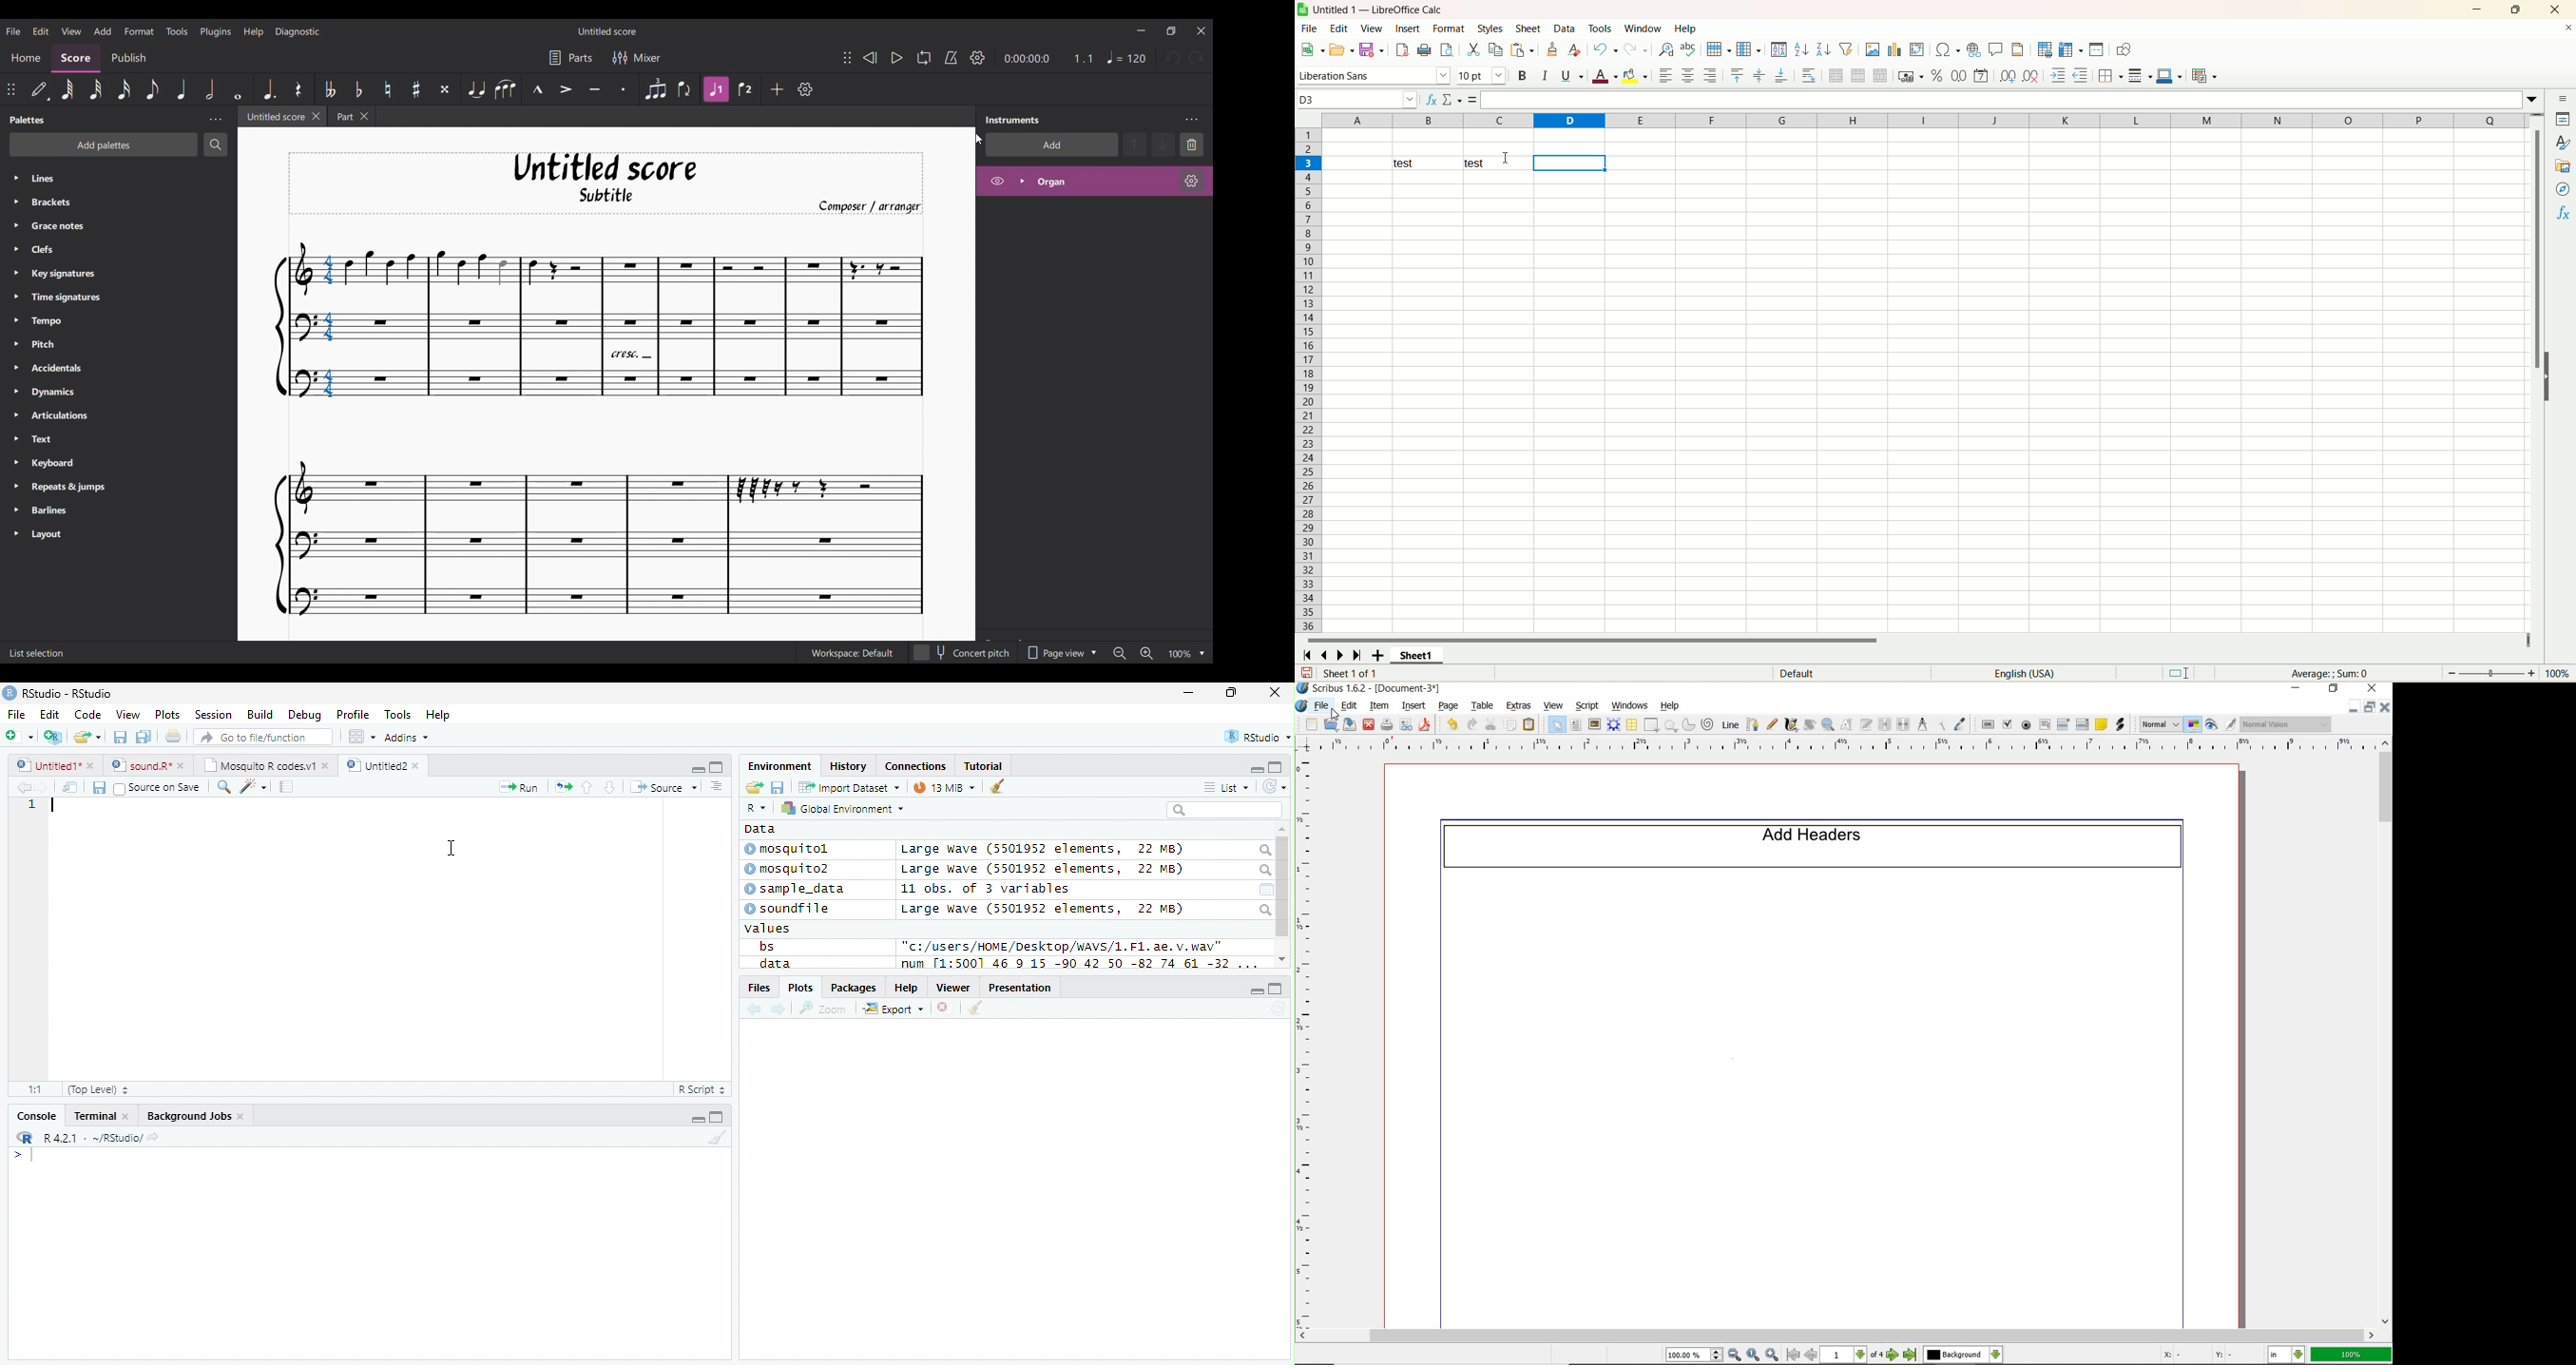  Describe the element at coordinates (665, 786) in the screenshot. I see `Source` at that location.